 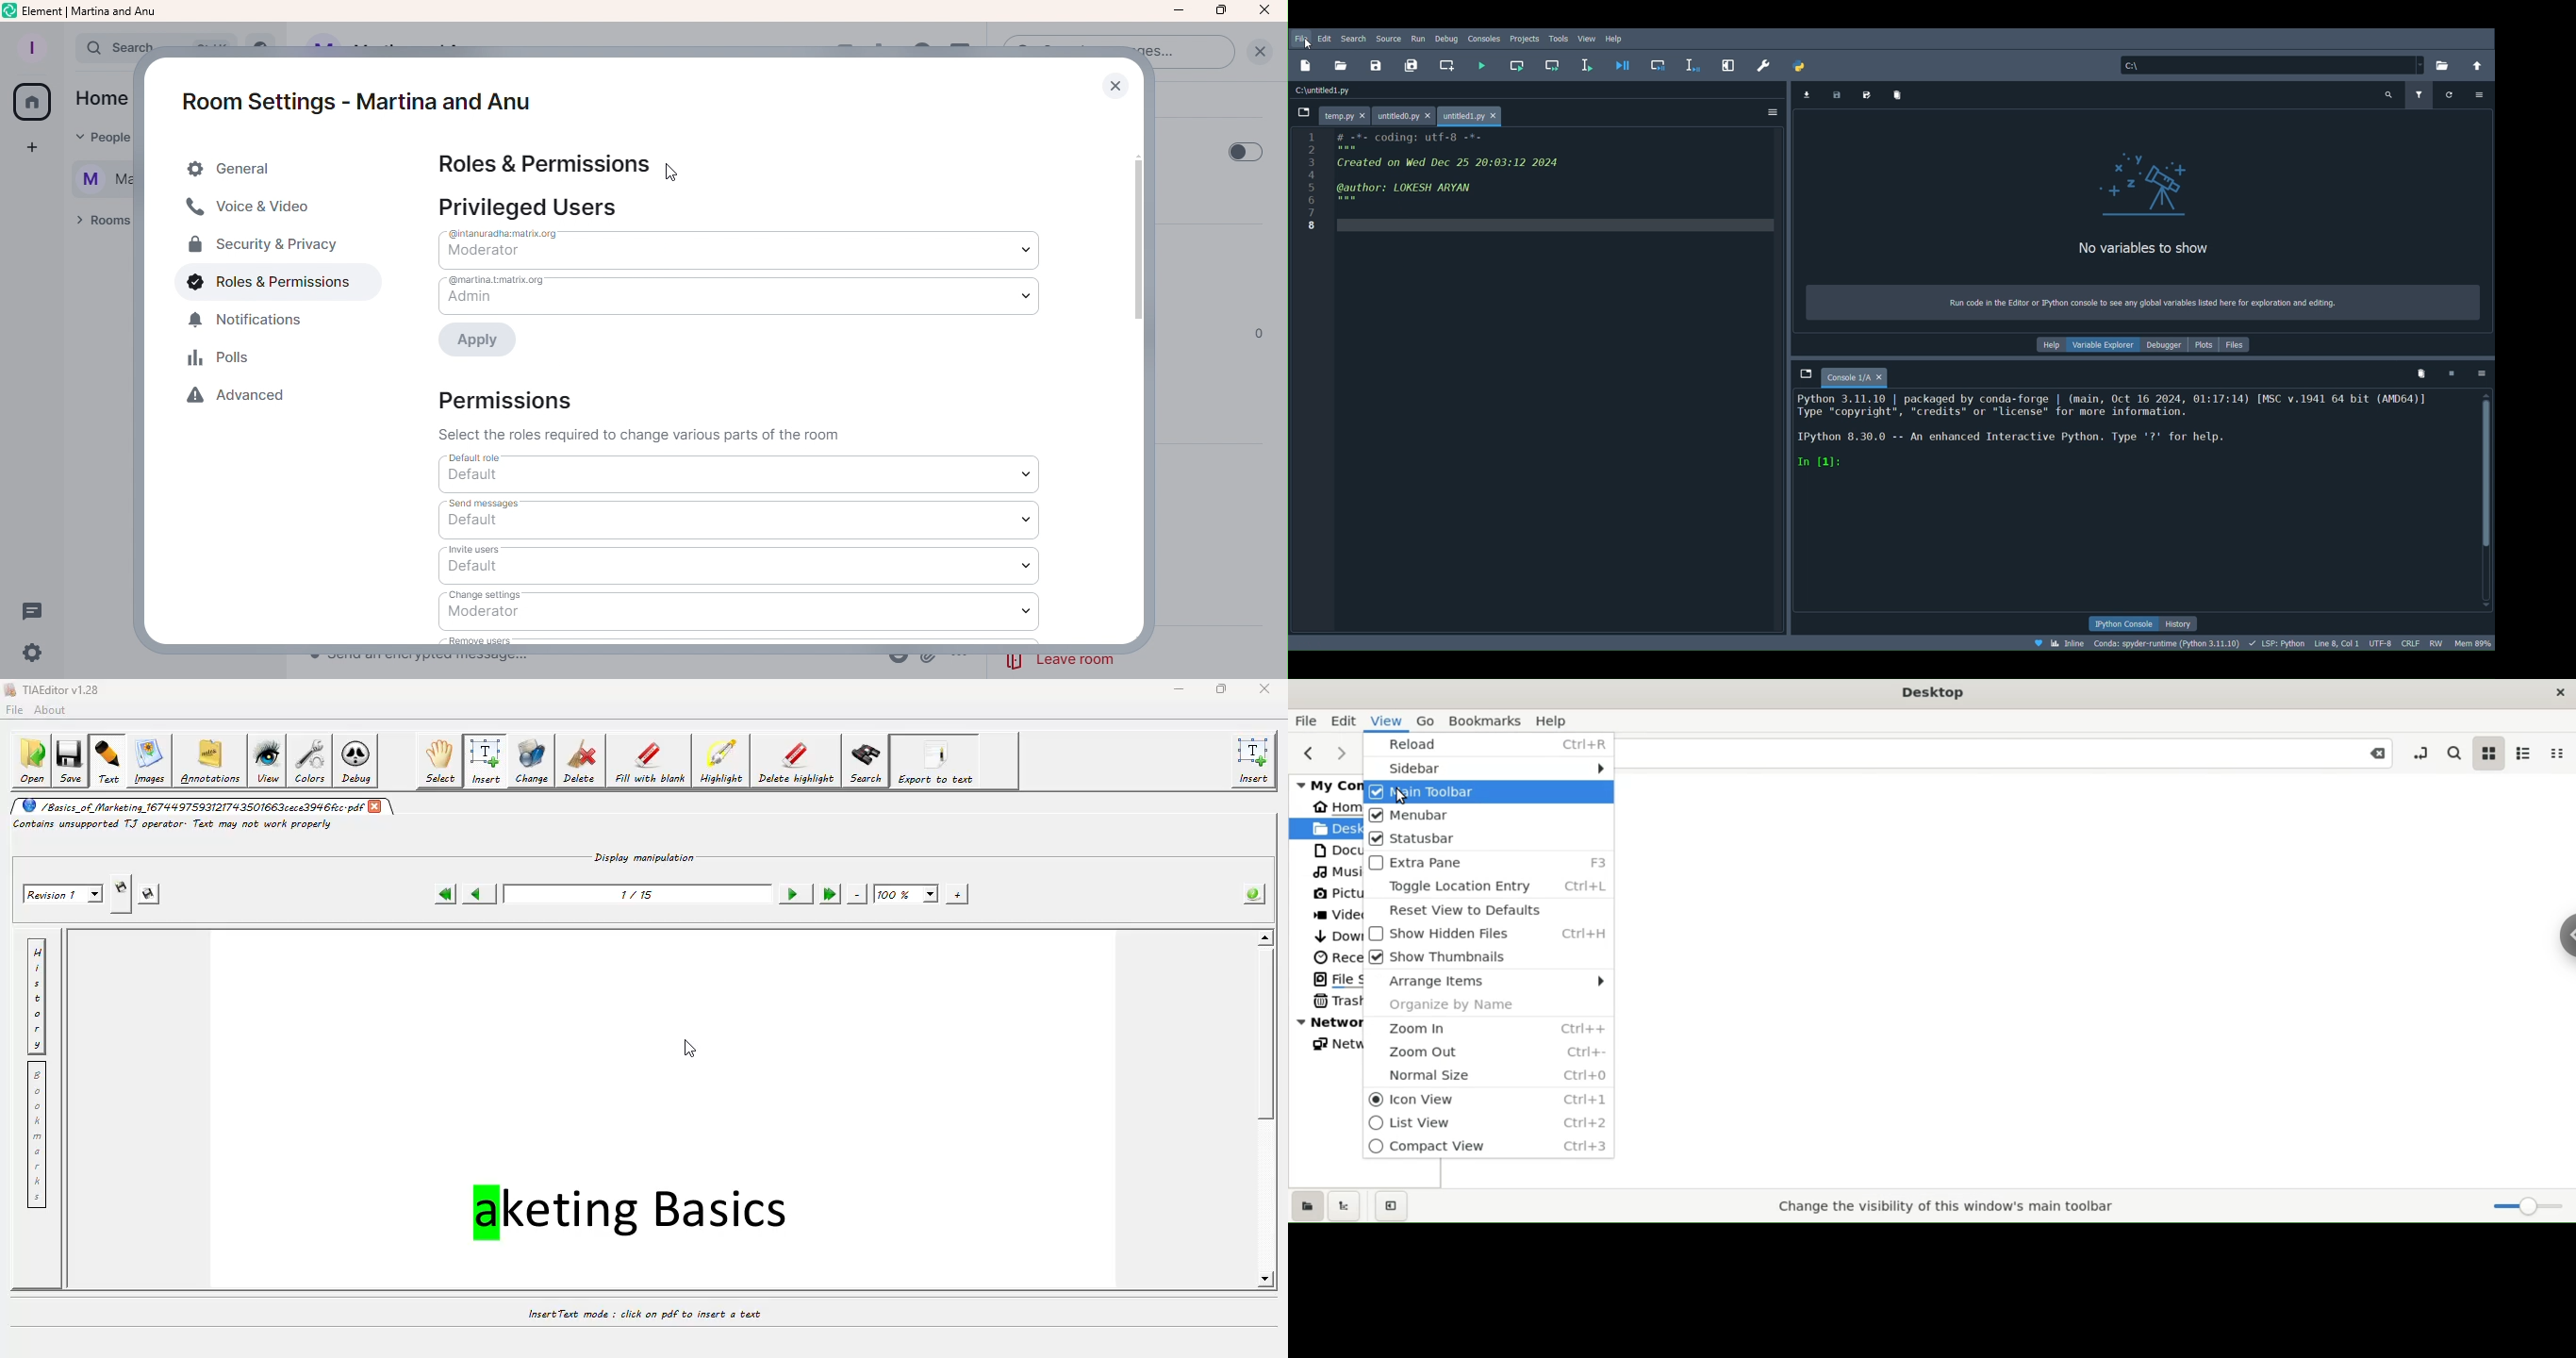 What do you see at coordinates (1414, 63) in the screenshot?
I see `Save all files (Ctrl + Alt + S)` at bounding box center [1414, 63].